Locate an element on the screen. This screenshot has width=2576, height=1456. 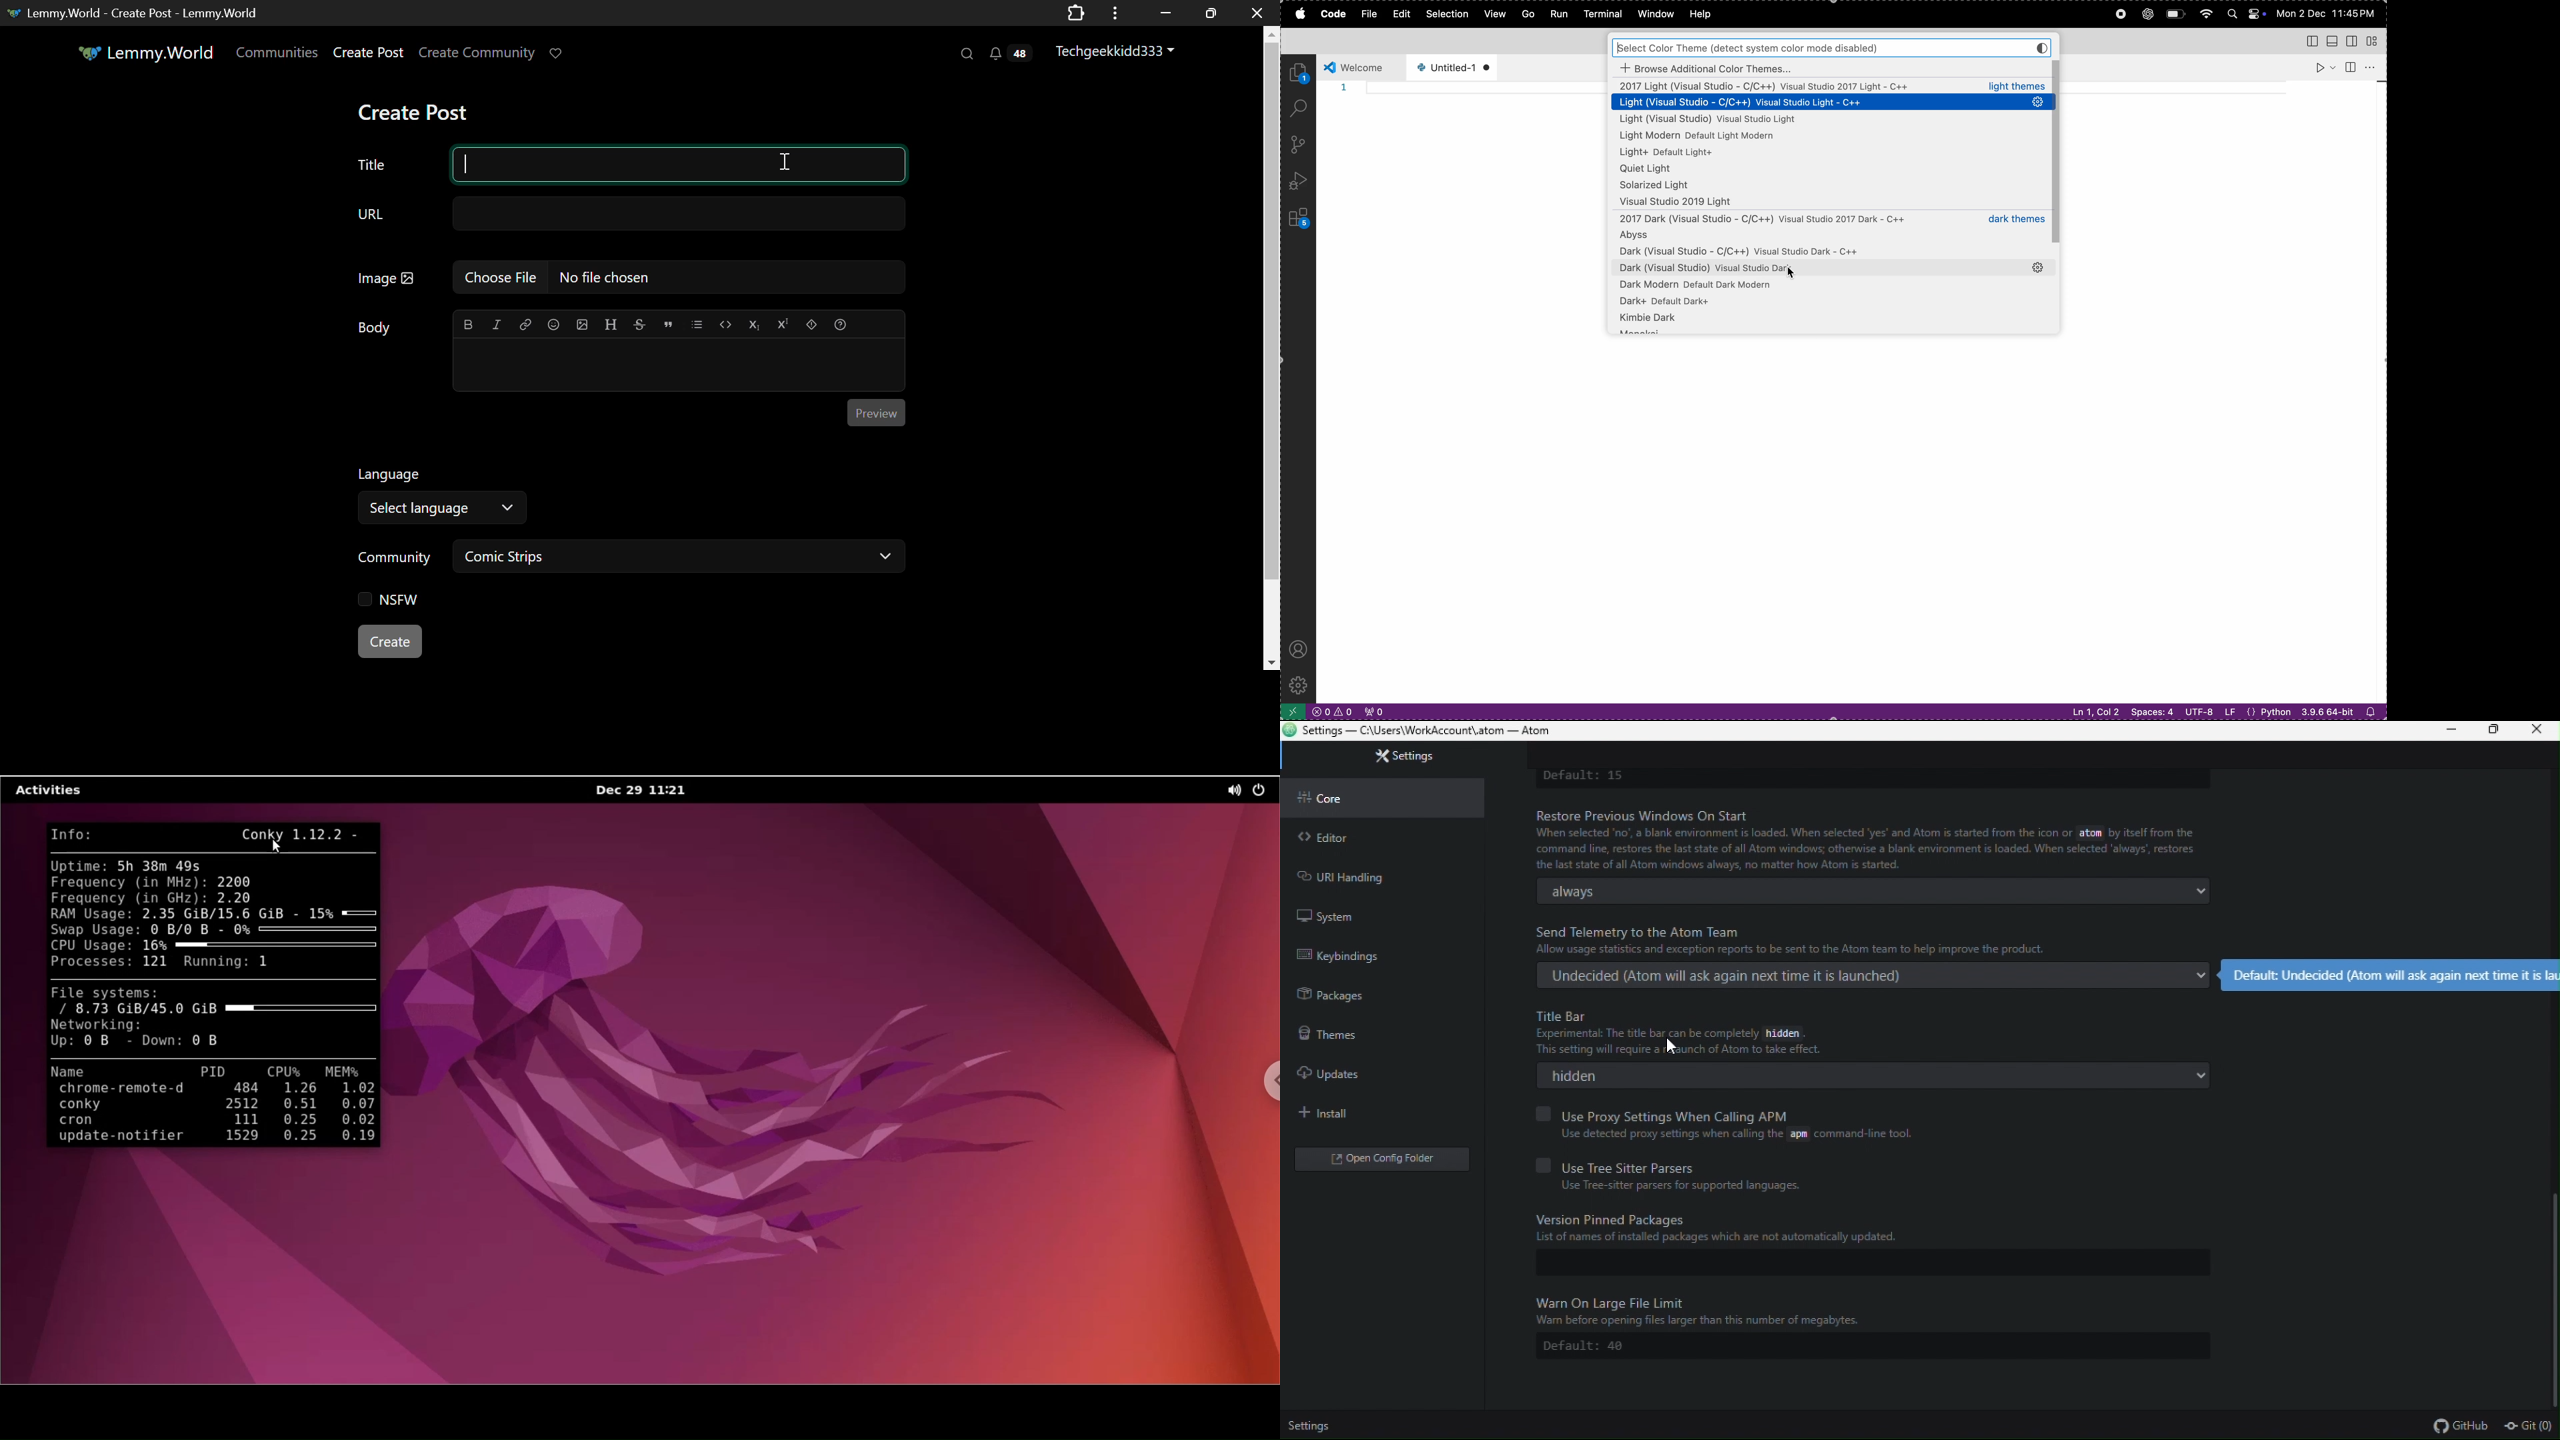
Cursor is located at coordinates (1792, 274).